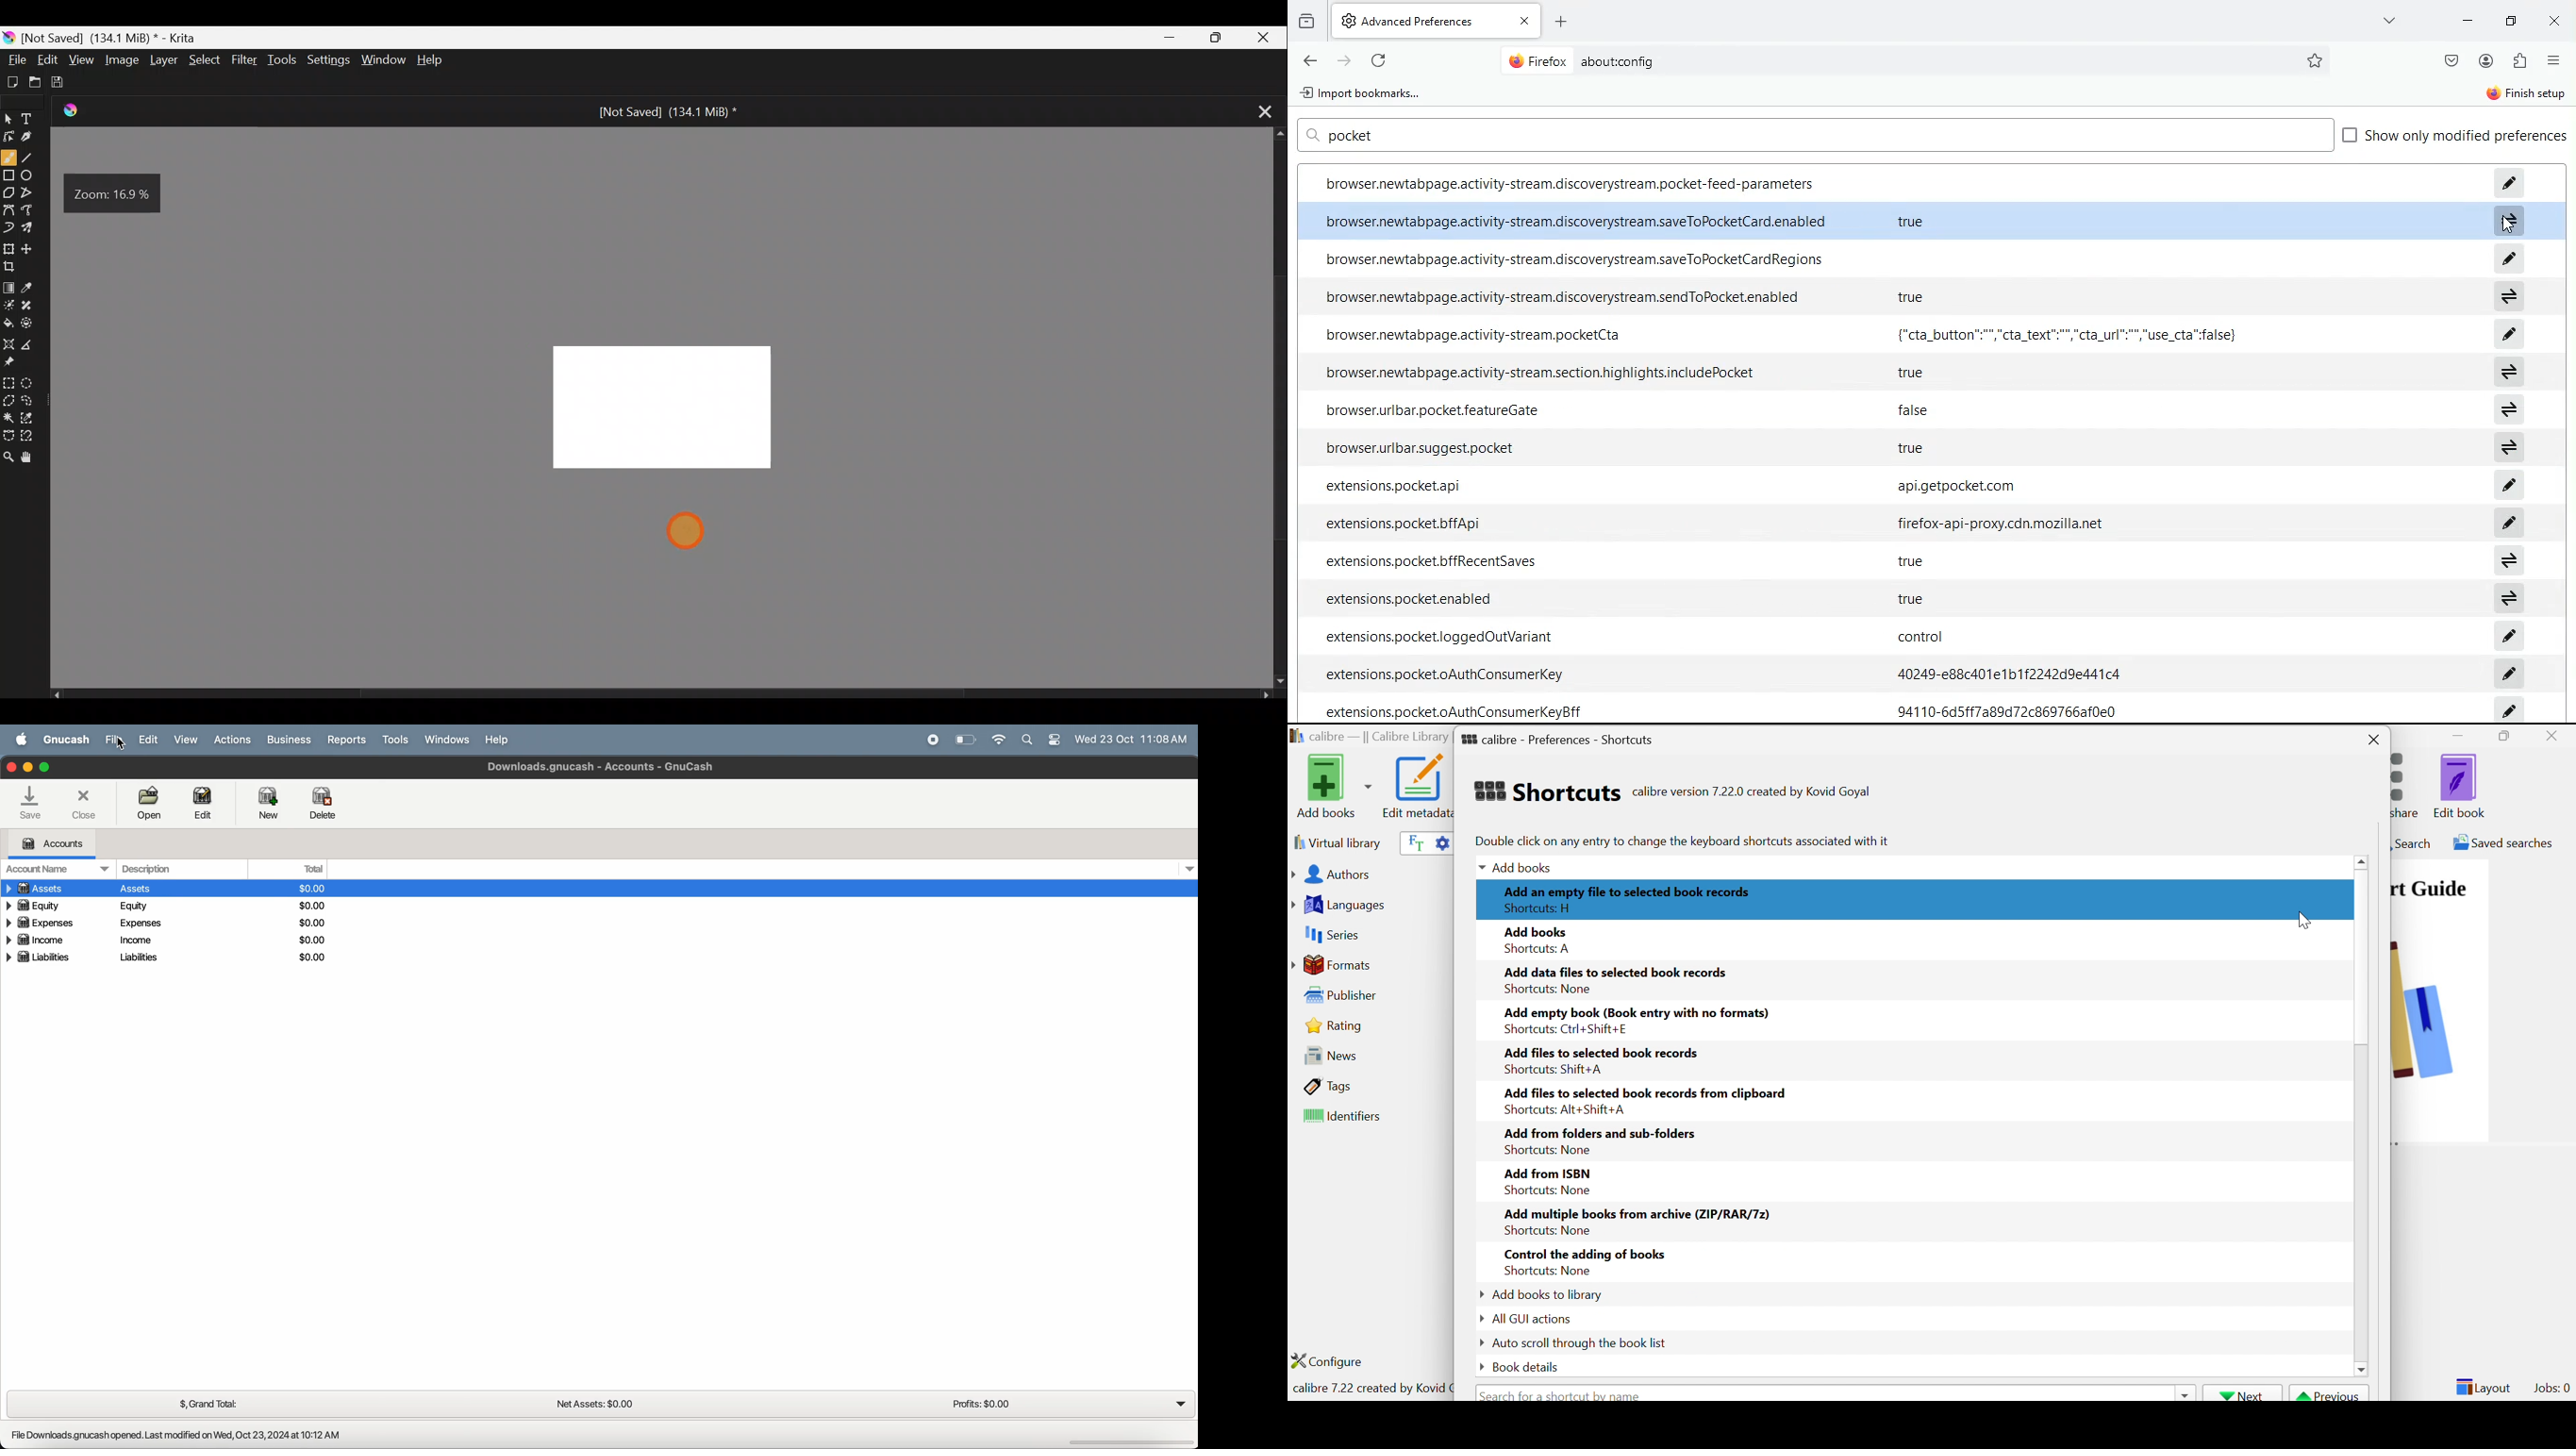  Describe the element at coordinates (1328, 1086) in the screenshot. I see `Tags` at that location.